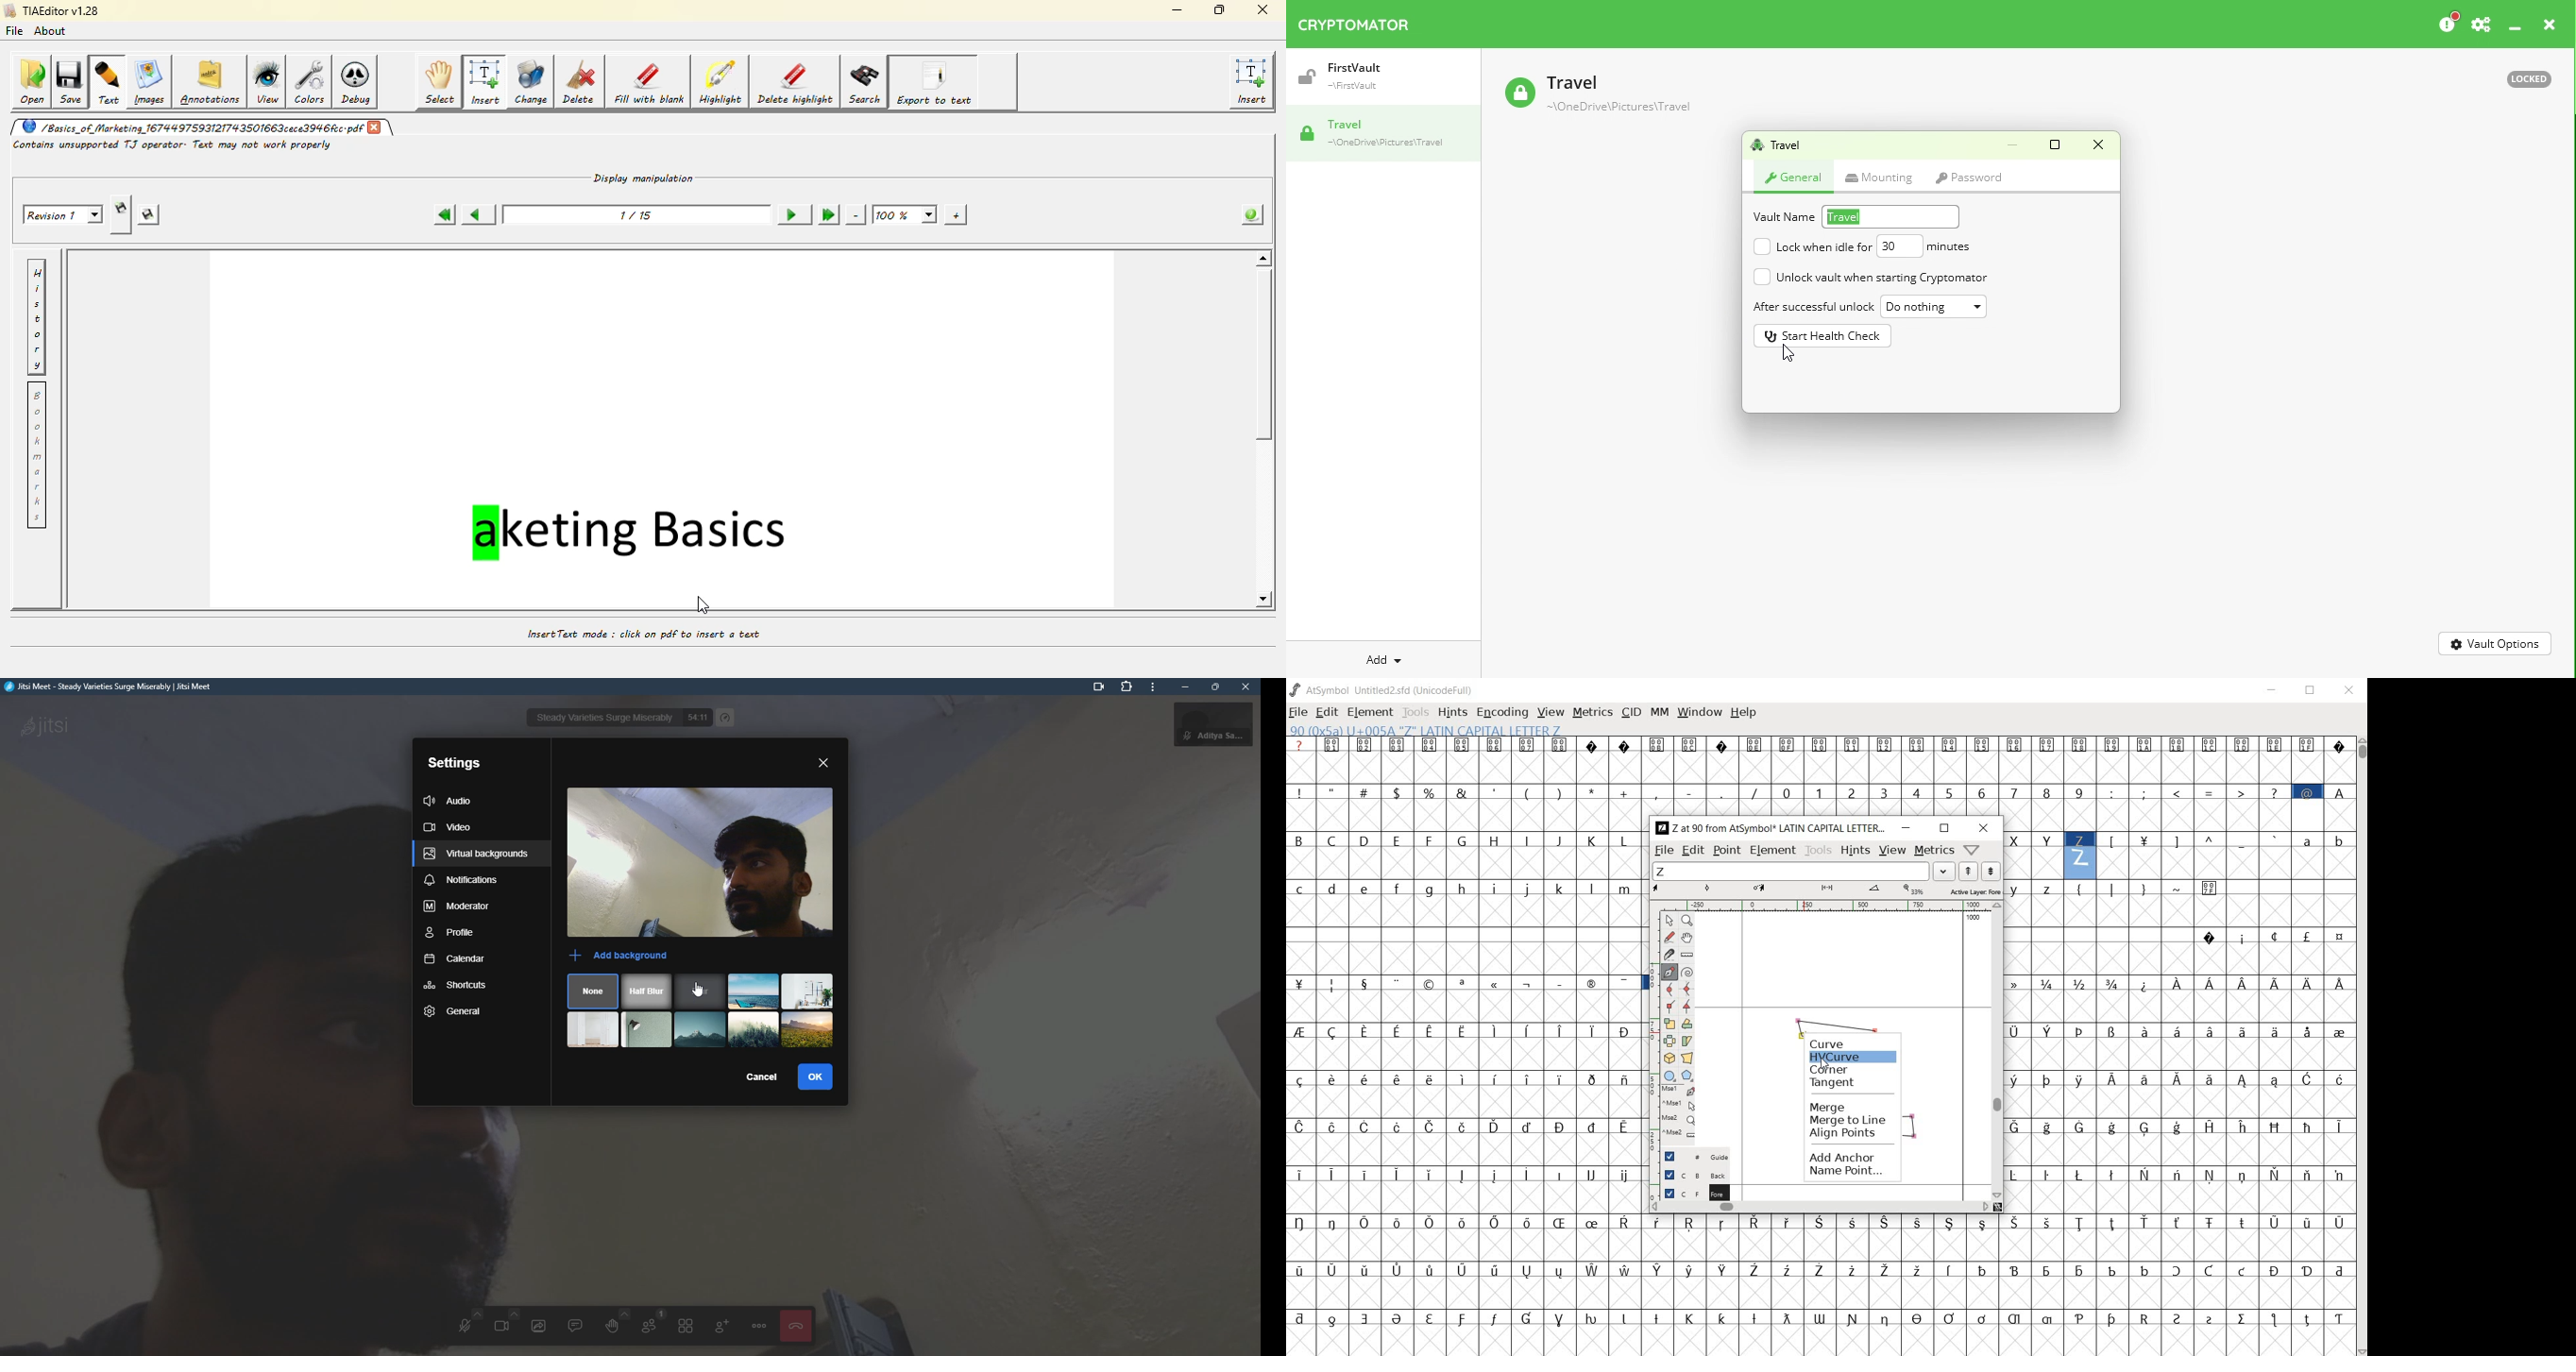 The width and height of the screenshot is (2576, 1372). What do you see at coordinates (1425, 731) in the screenshot?
I see `90(0x5a) U+005A "Z" LATIN CAPITAL LETTER Z` at bounding box center [1425, 731].